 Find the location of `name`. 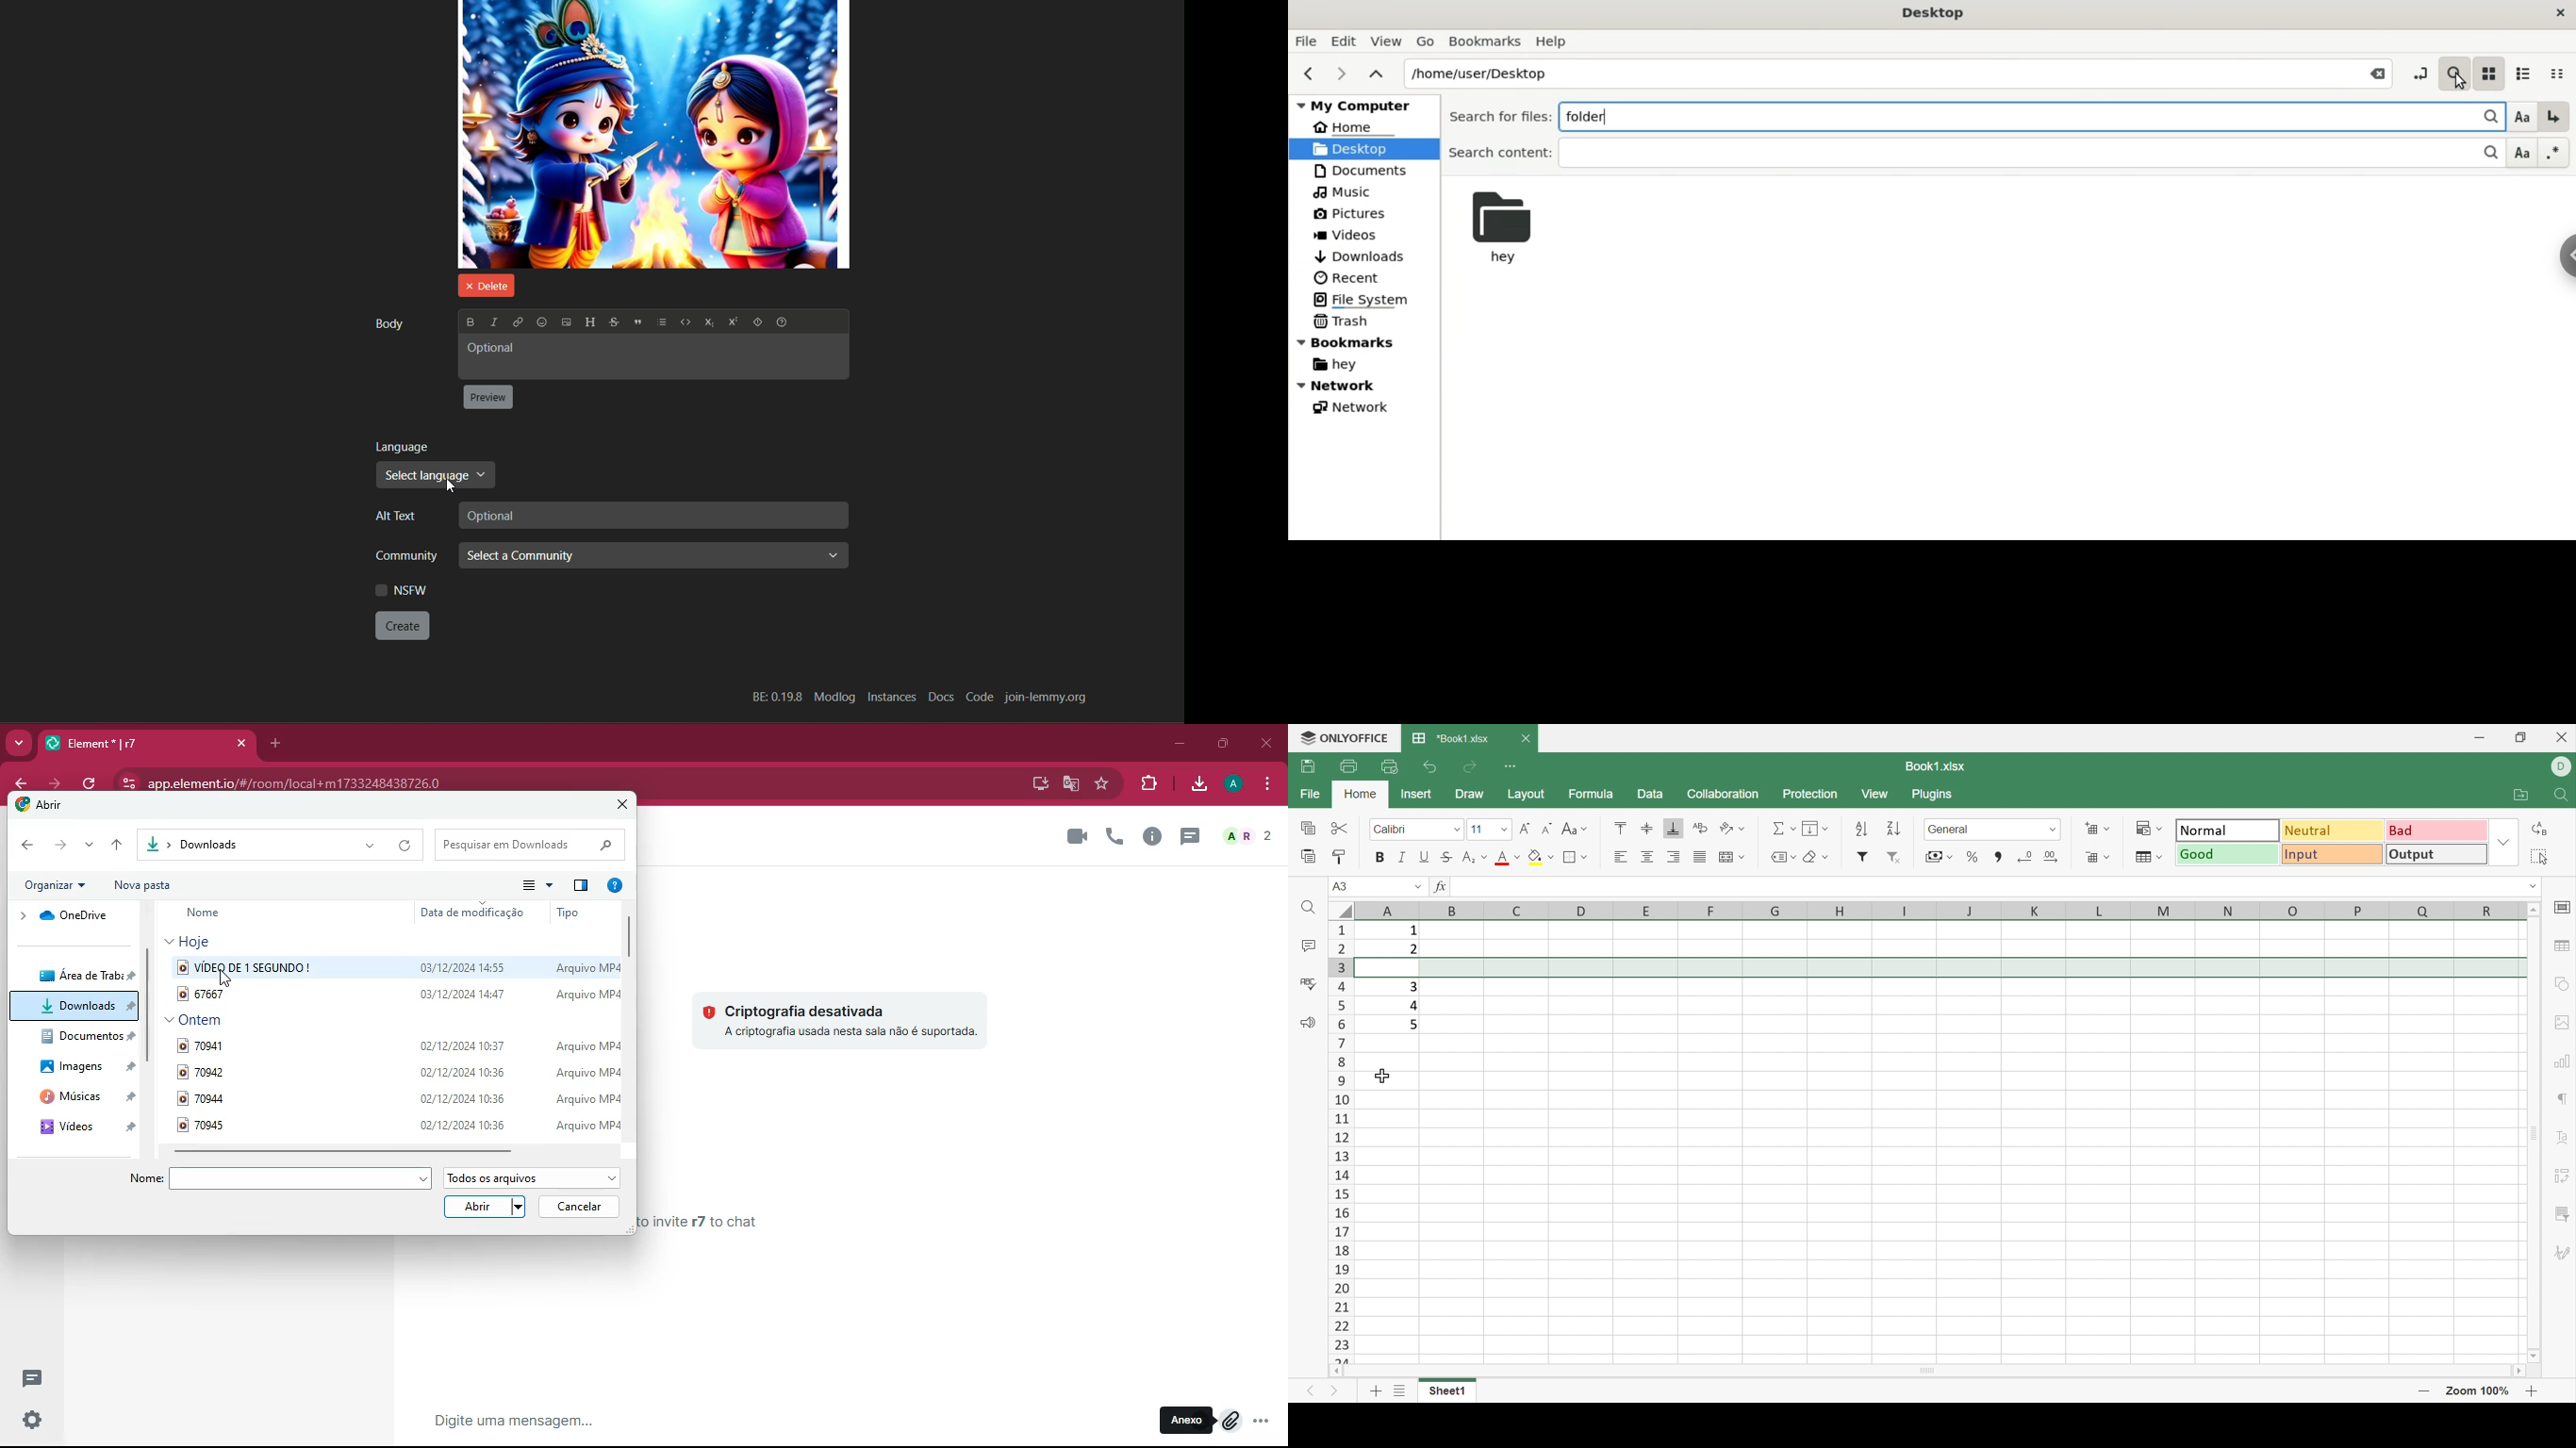

name is located at coordinates (210, 912).